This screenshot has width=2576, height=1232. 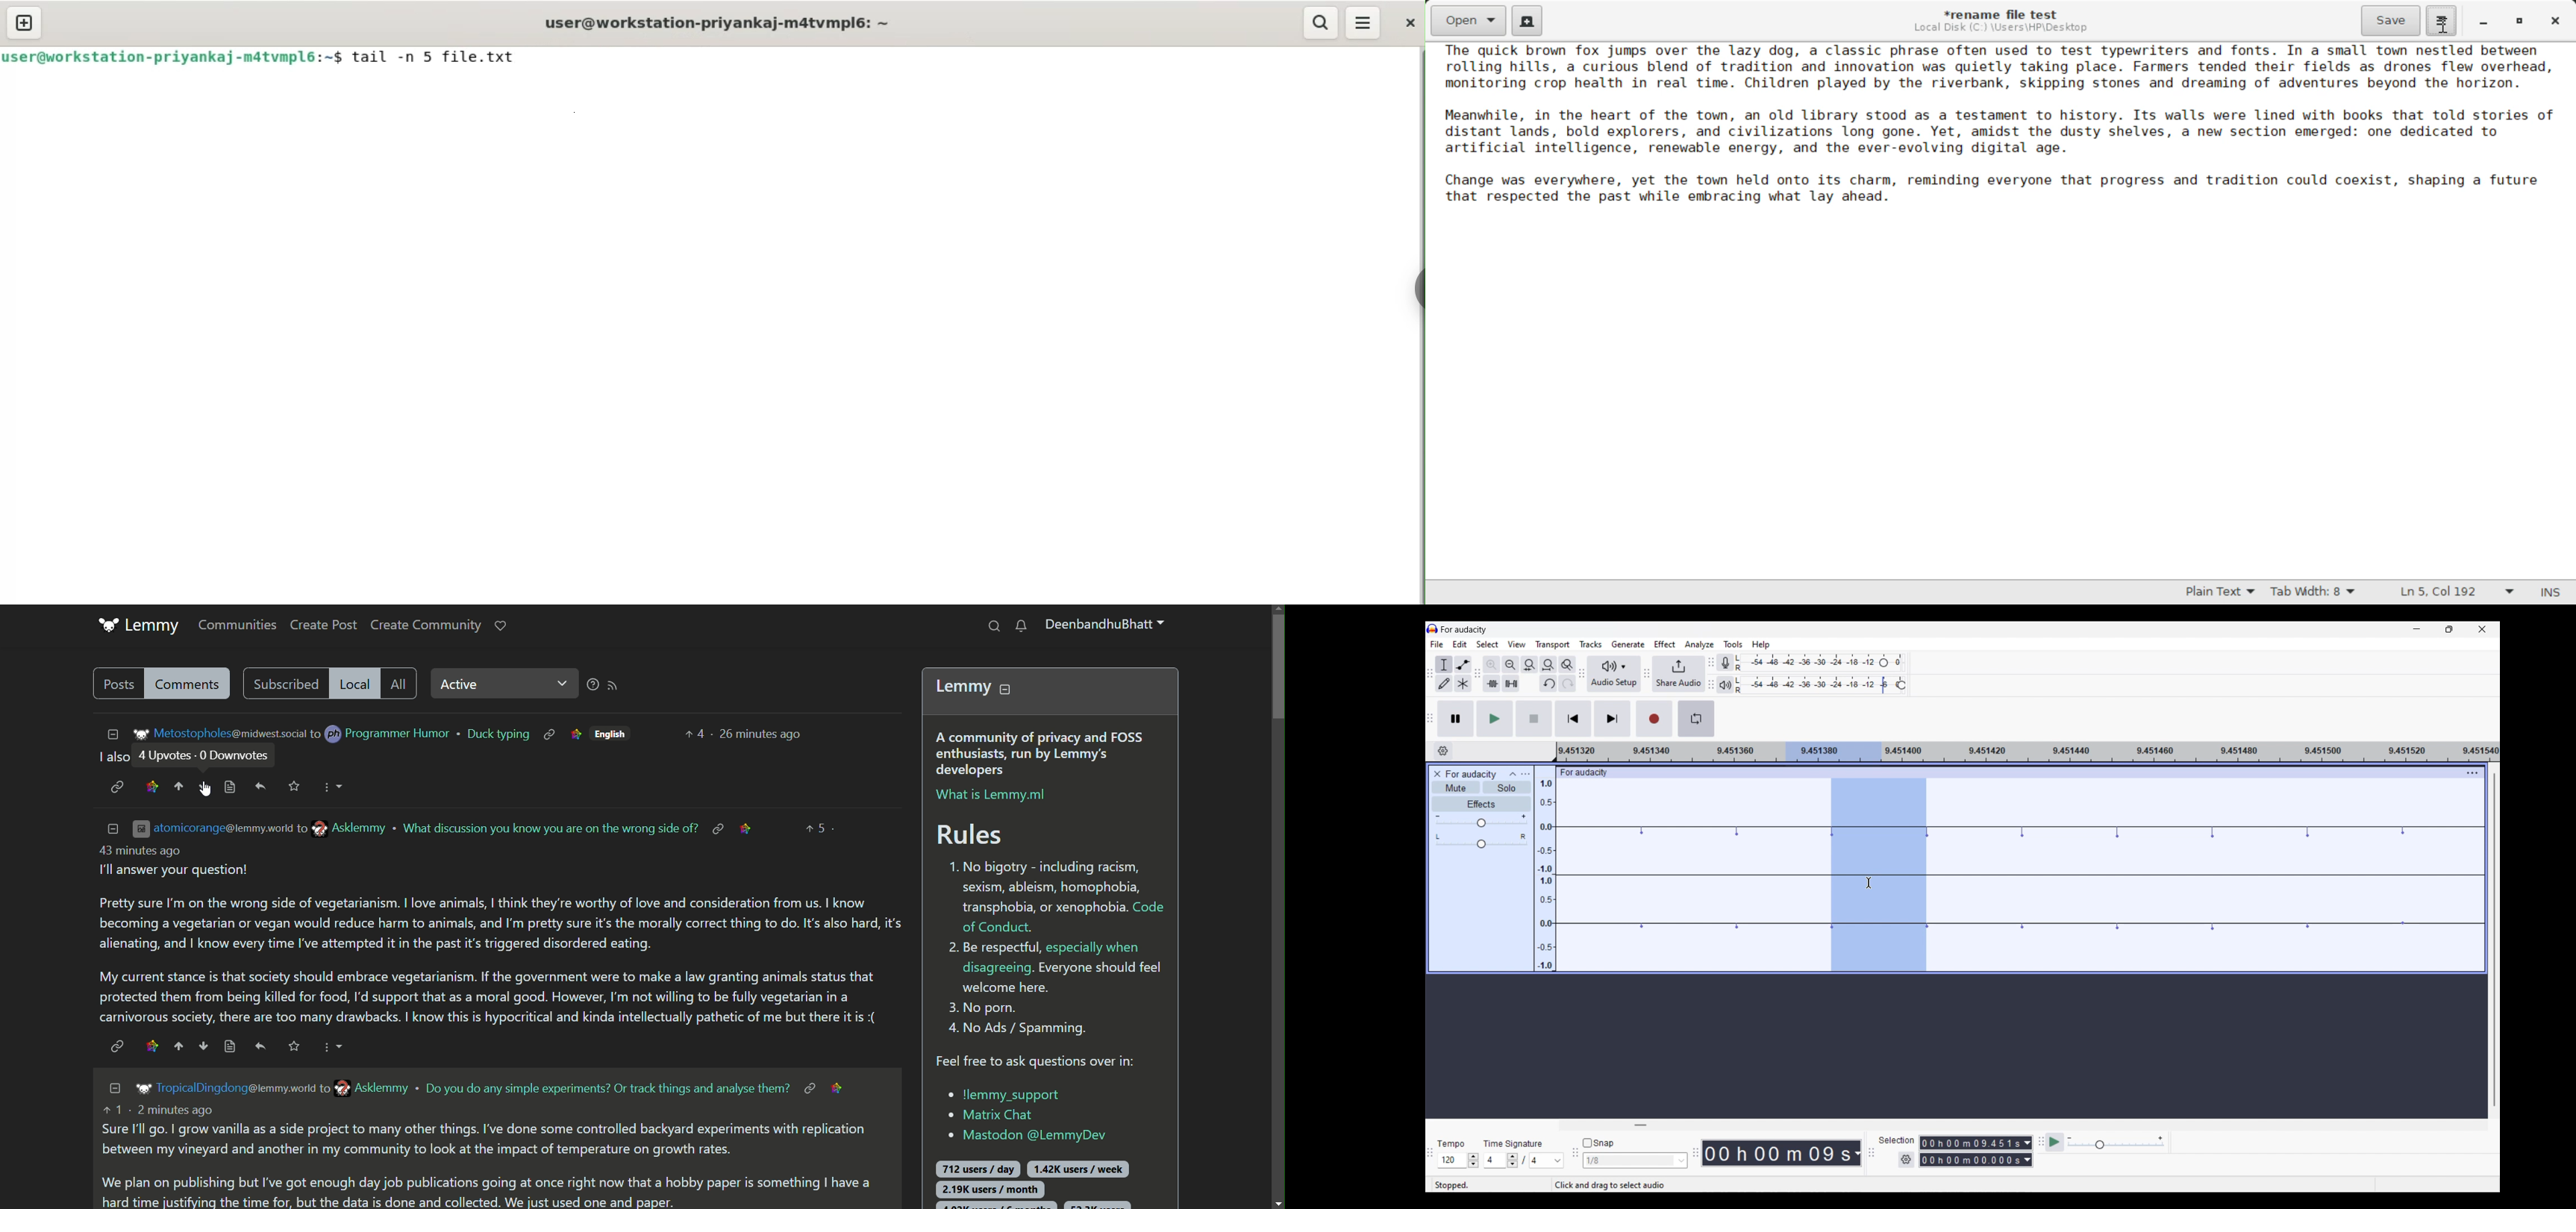 What do you see at coordinates (1432, 1159) in the screenshot?
I see `TIme selection tool bar` at bounding box center [1432, 1159].